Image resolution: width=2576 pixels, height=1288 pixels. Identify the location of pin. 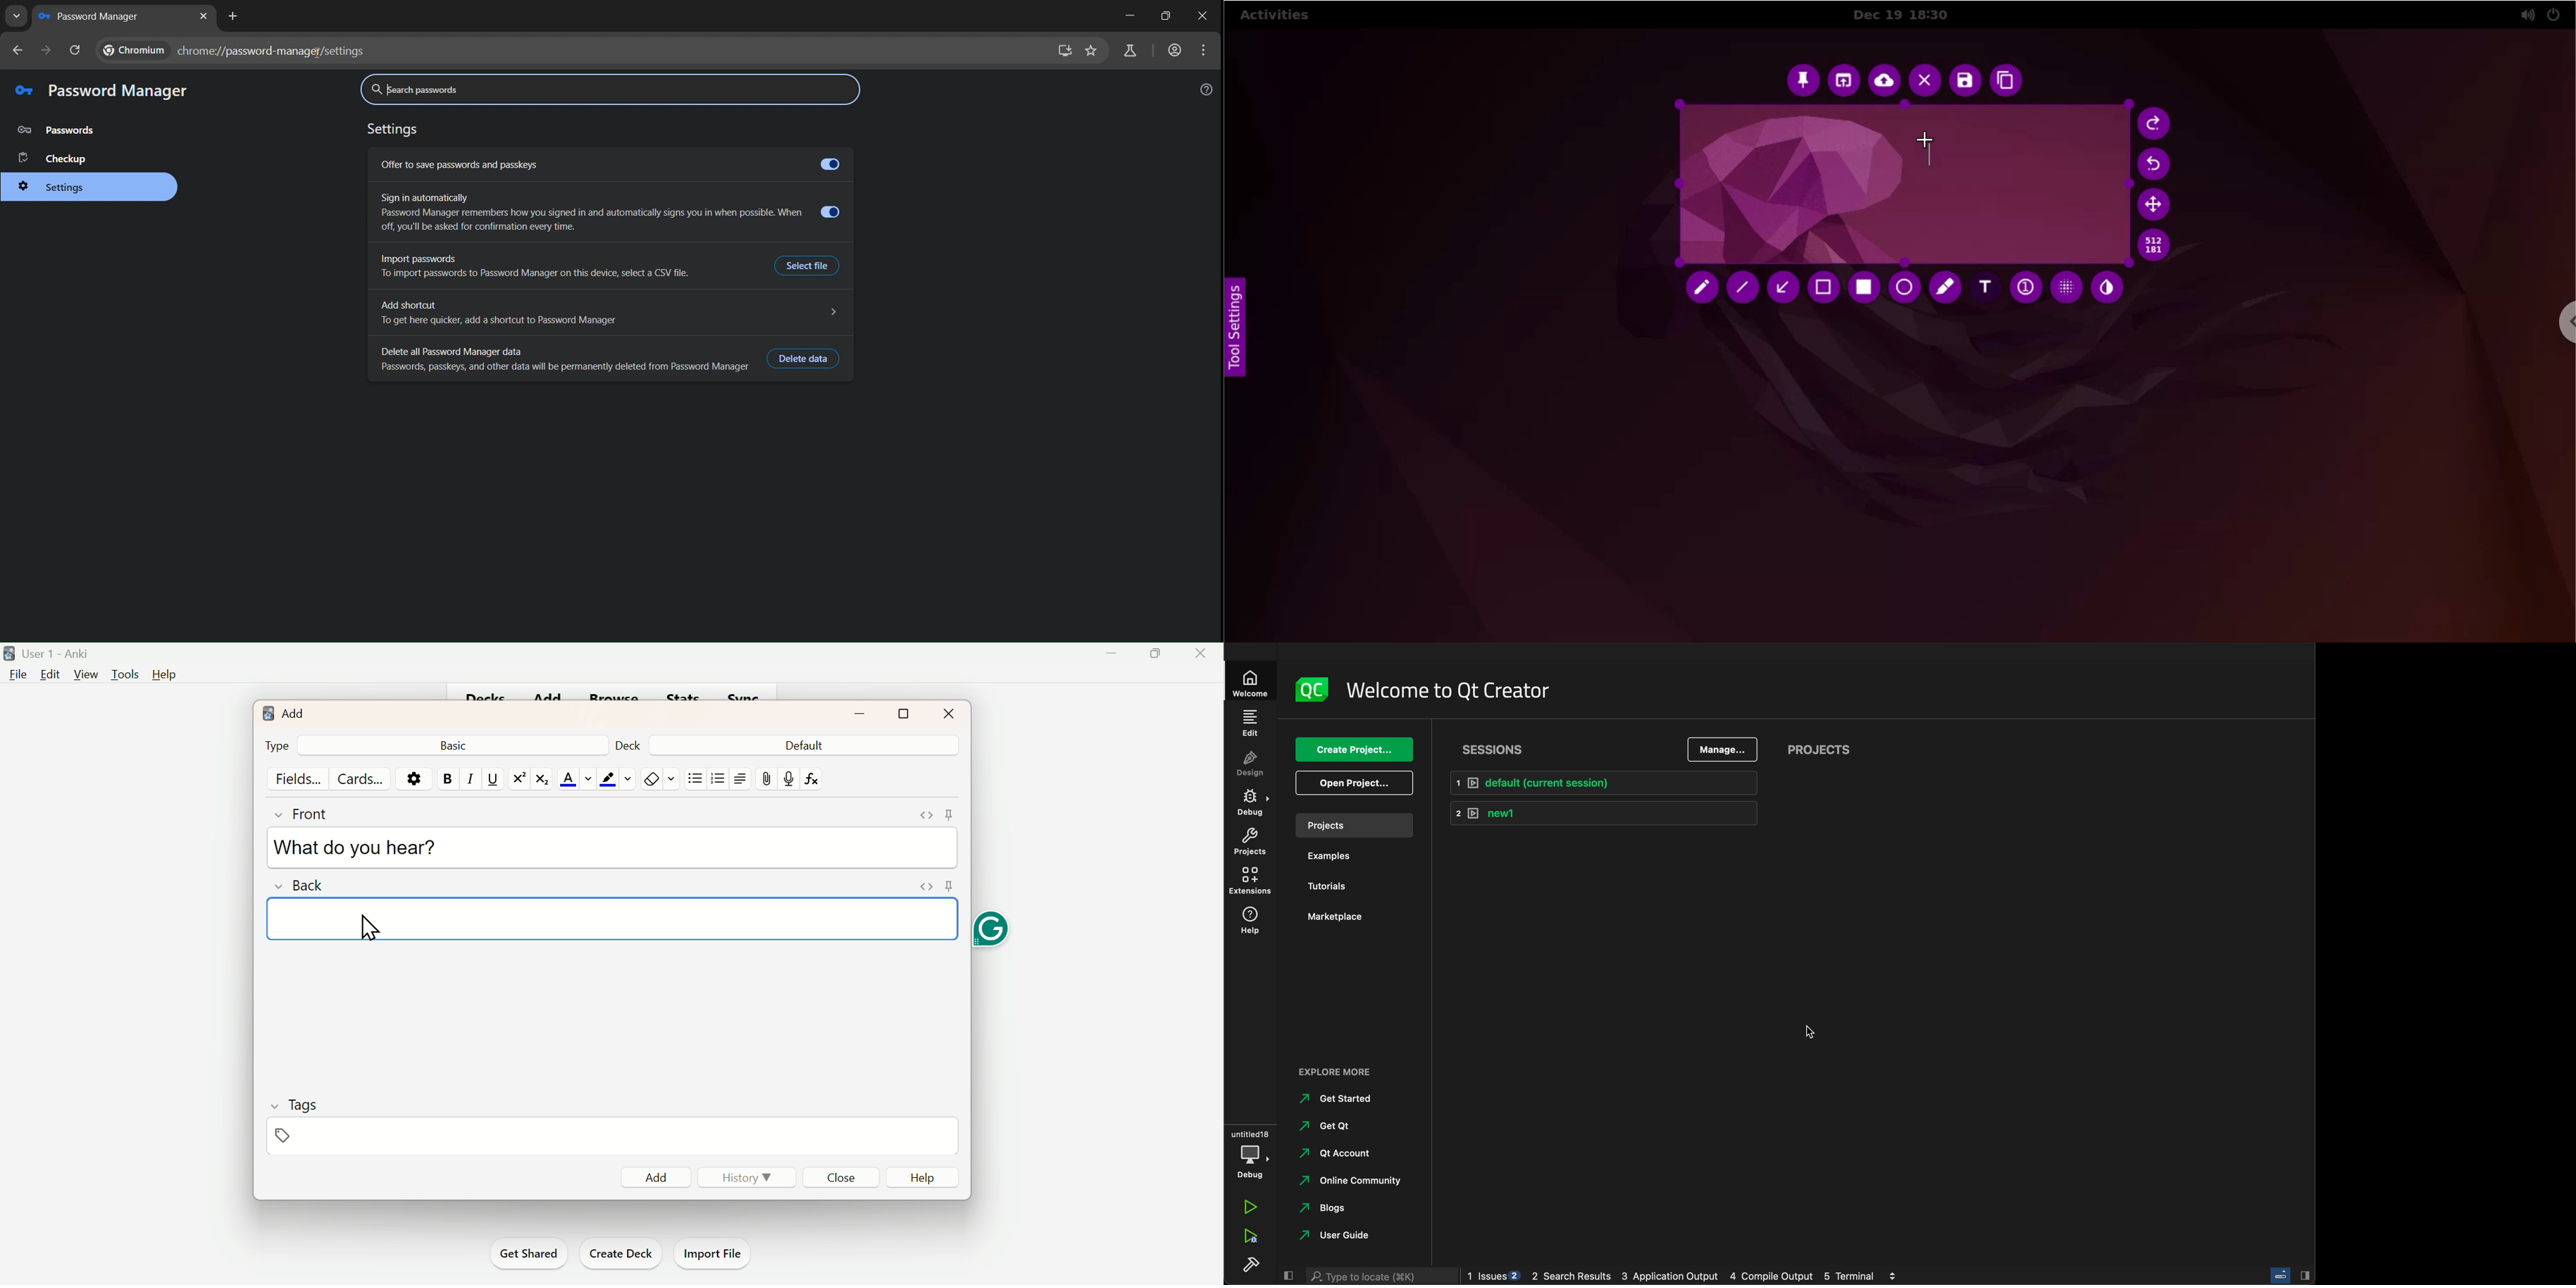
(948, 886).